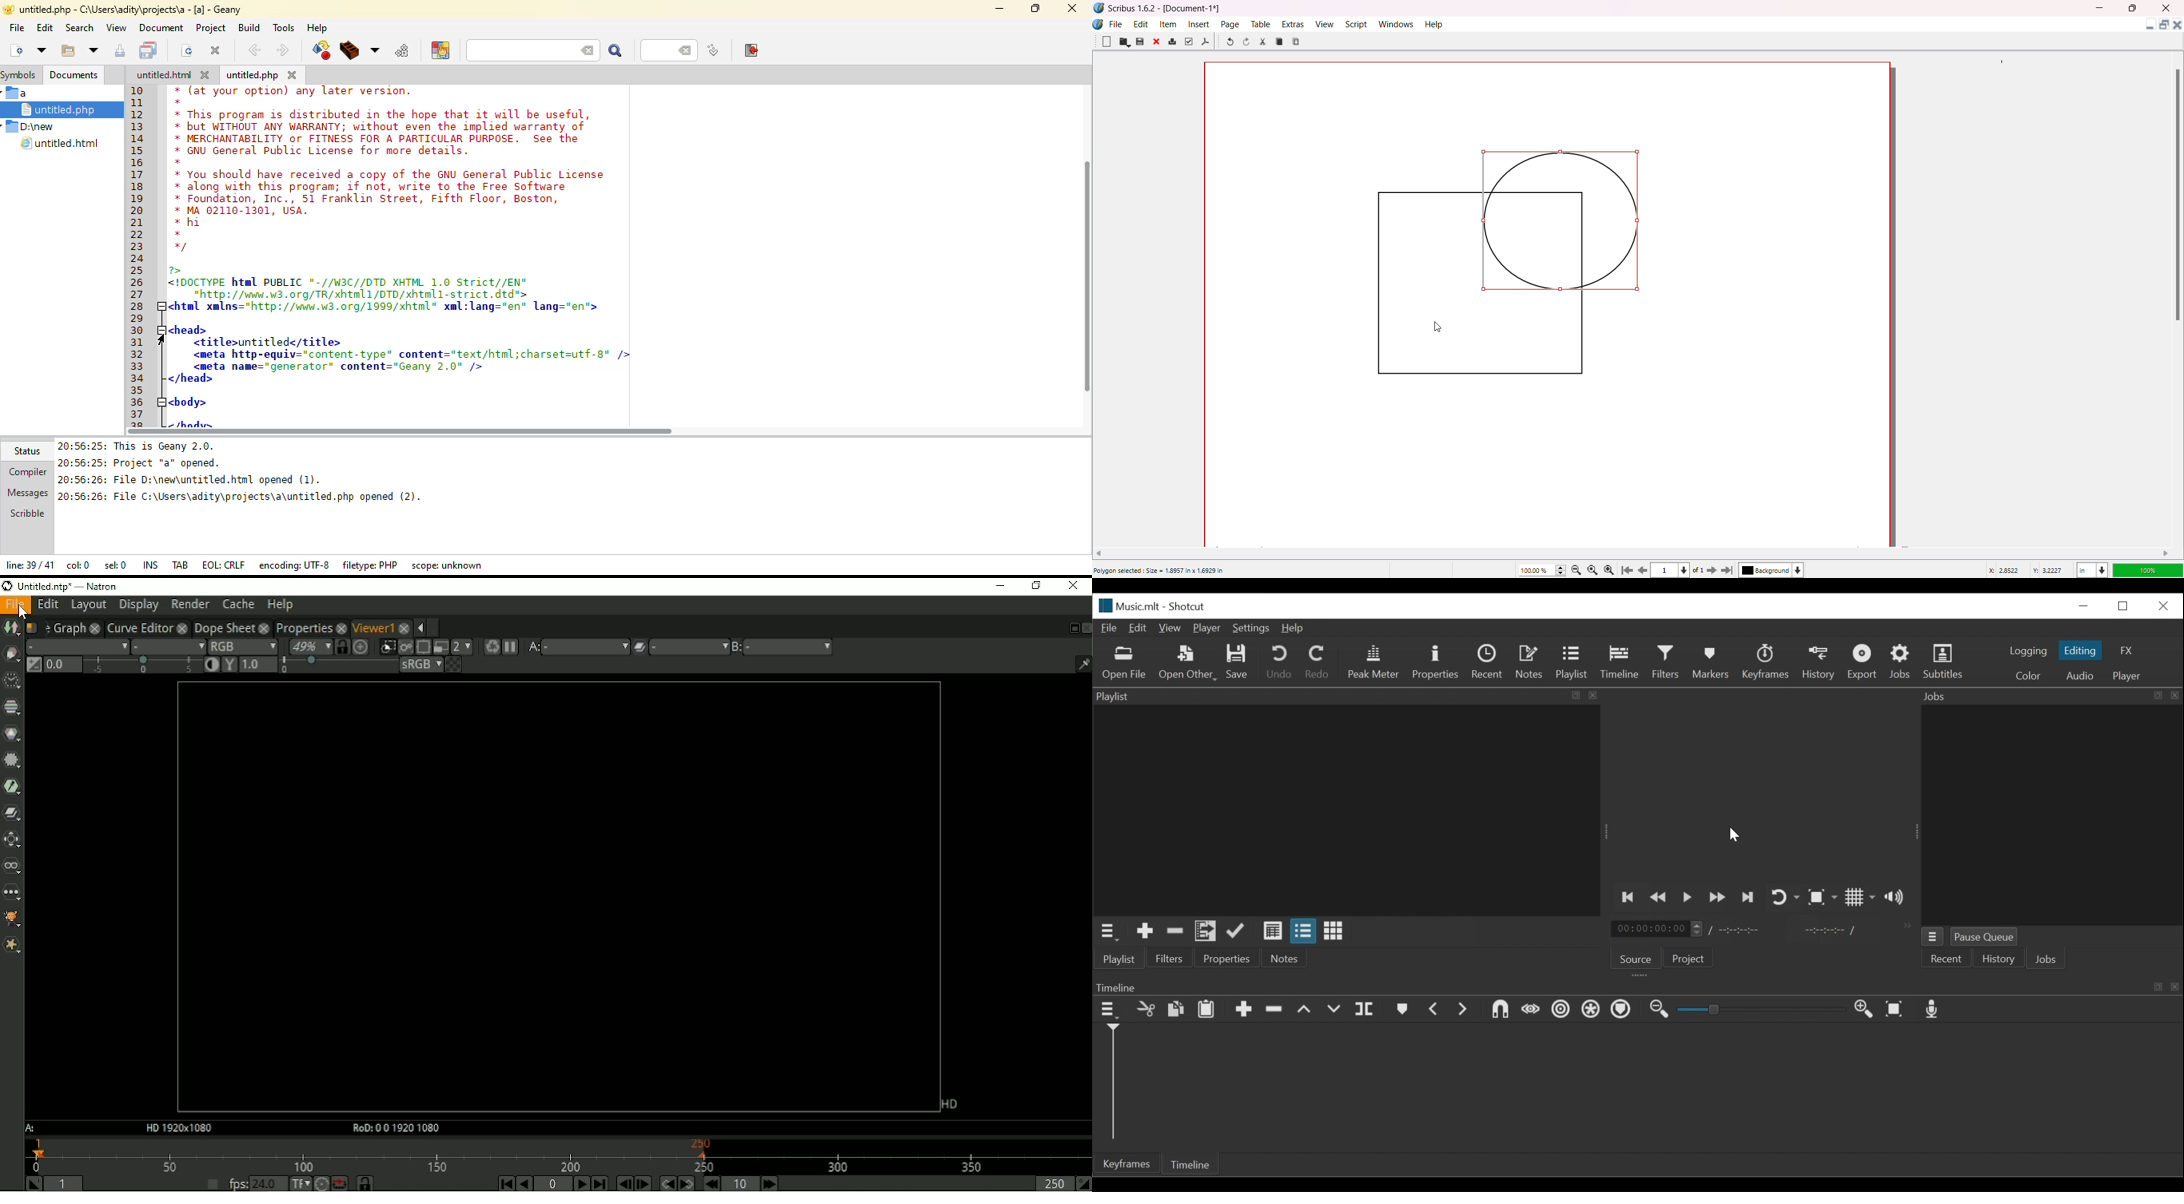  Describe the element at coordinates (1530, 663) in the screenshot. I see `Notes` at that location.